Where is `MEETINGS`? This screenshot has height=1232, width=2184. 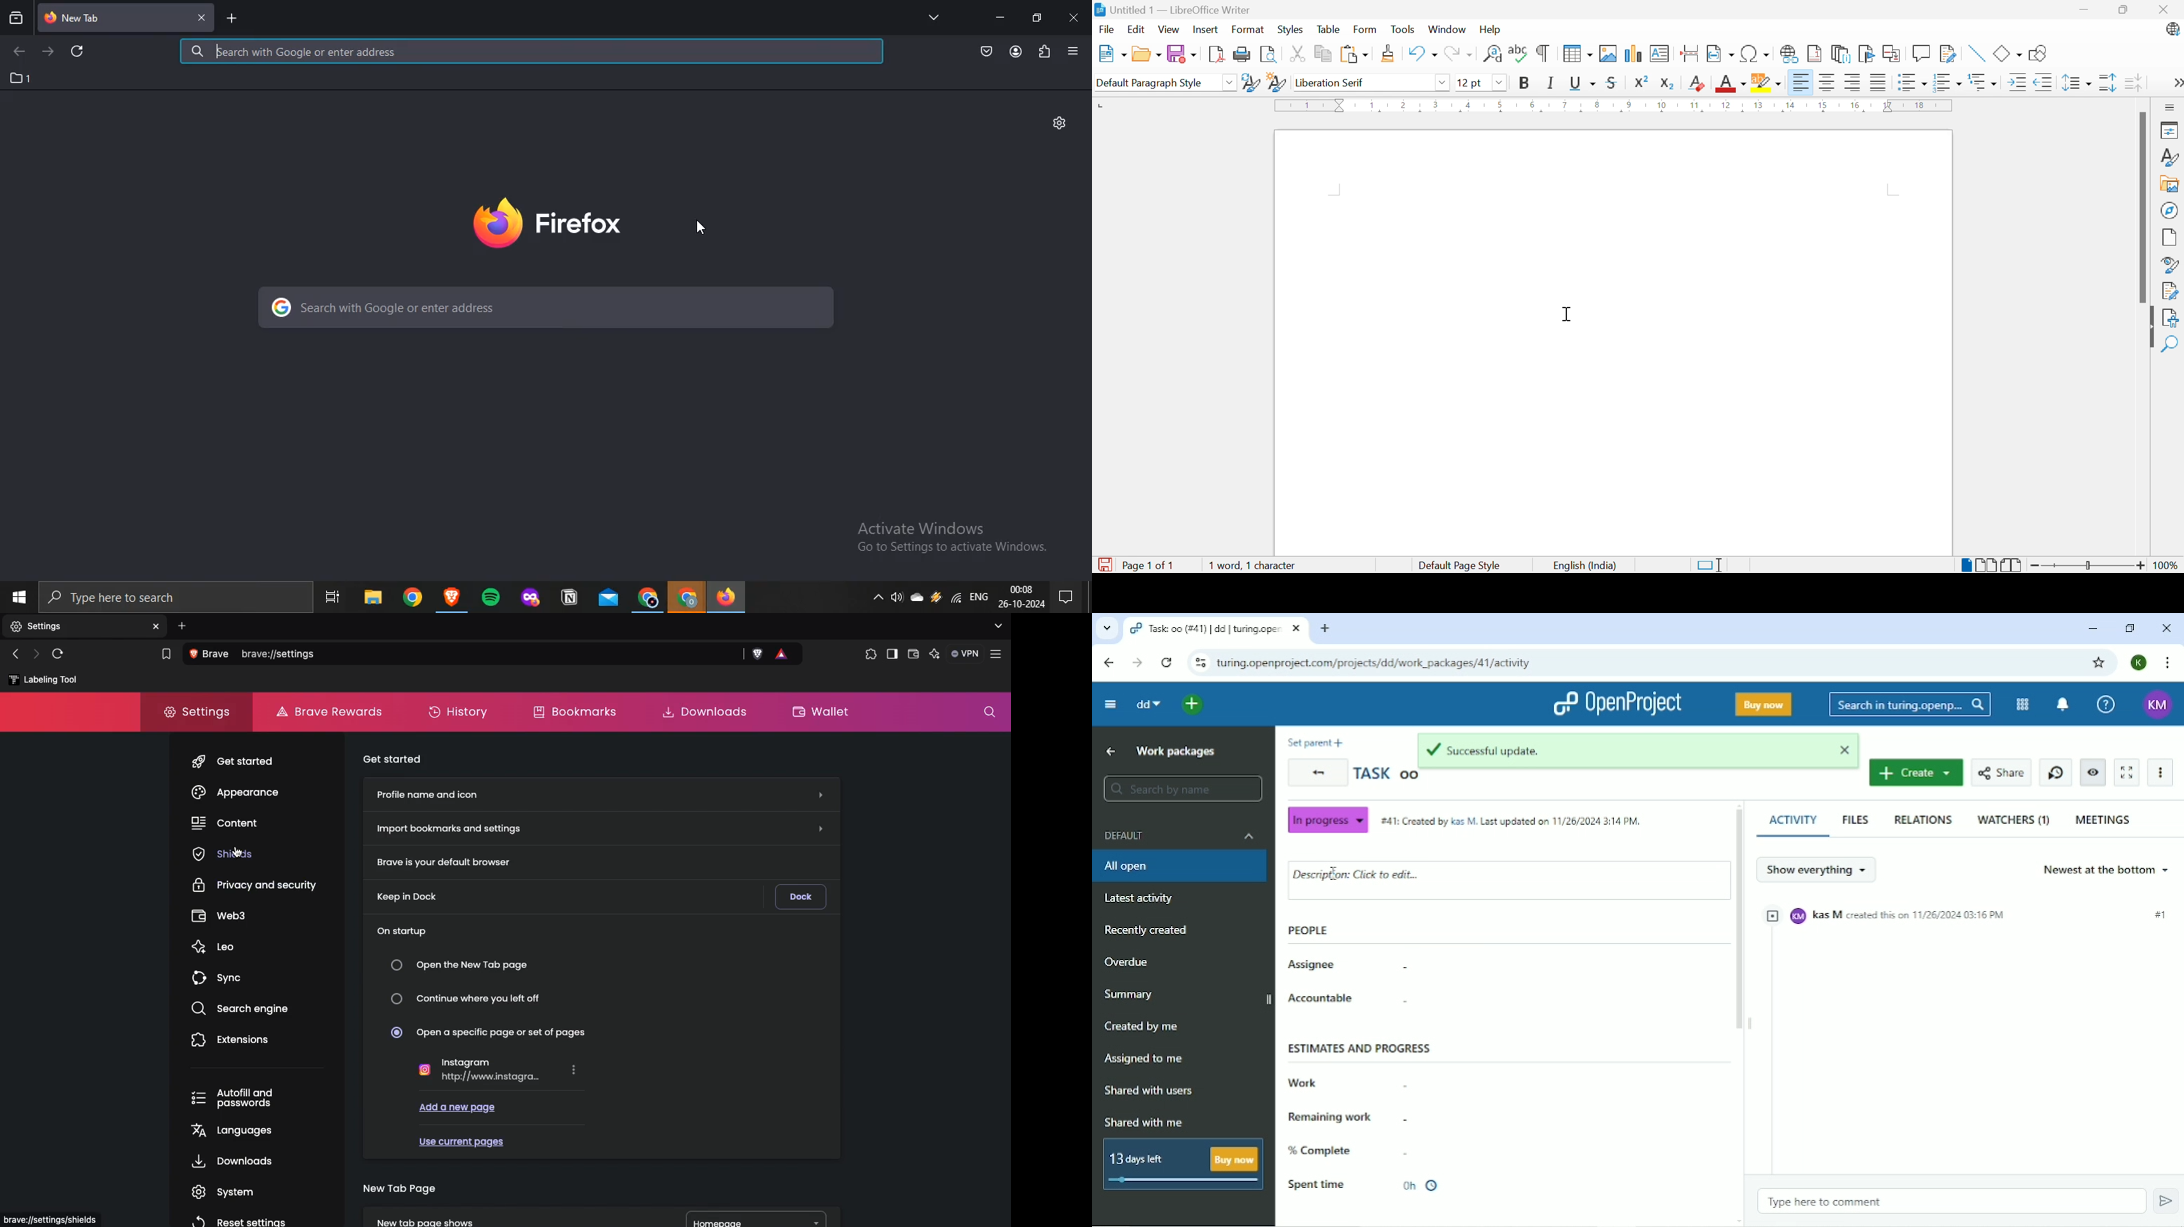 MEETINGS is located at coordinates (2104, 819).